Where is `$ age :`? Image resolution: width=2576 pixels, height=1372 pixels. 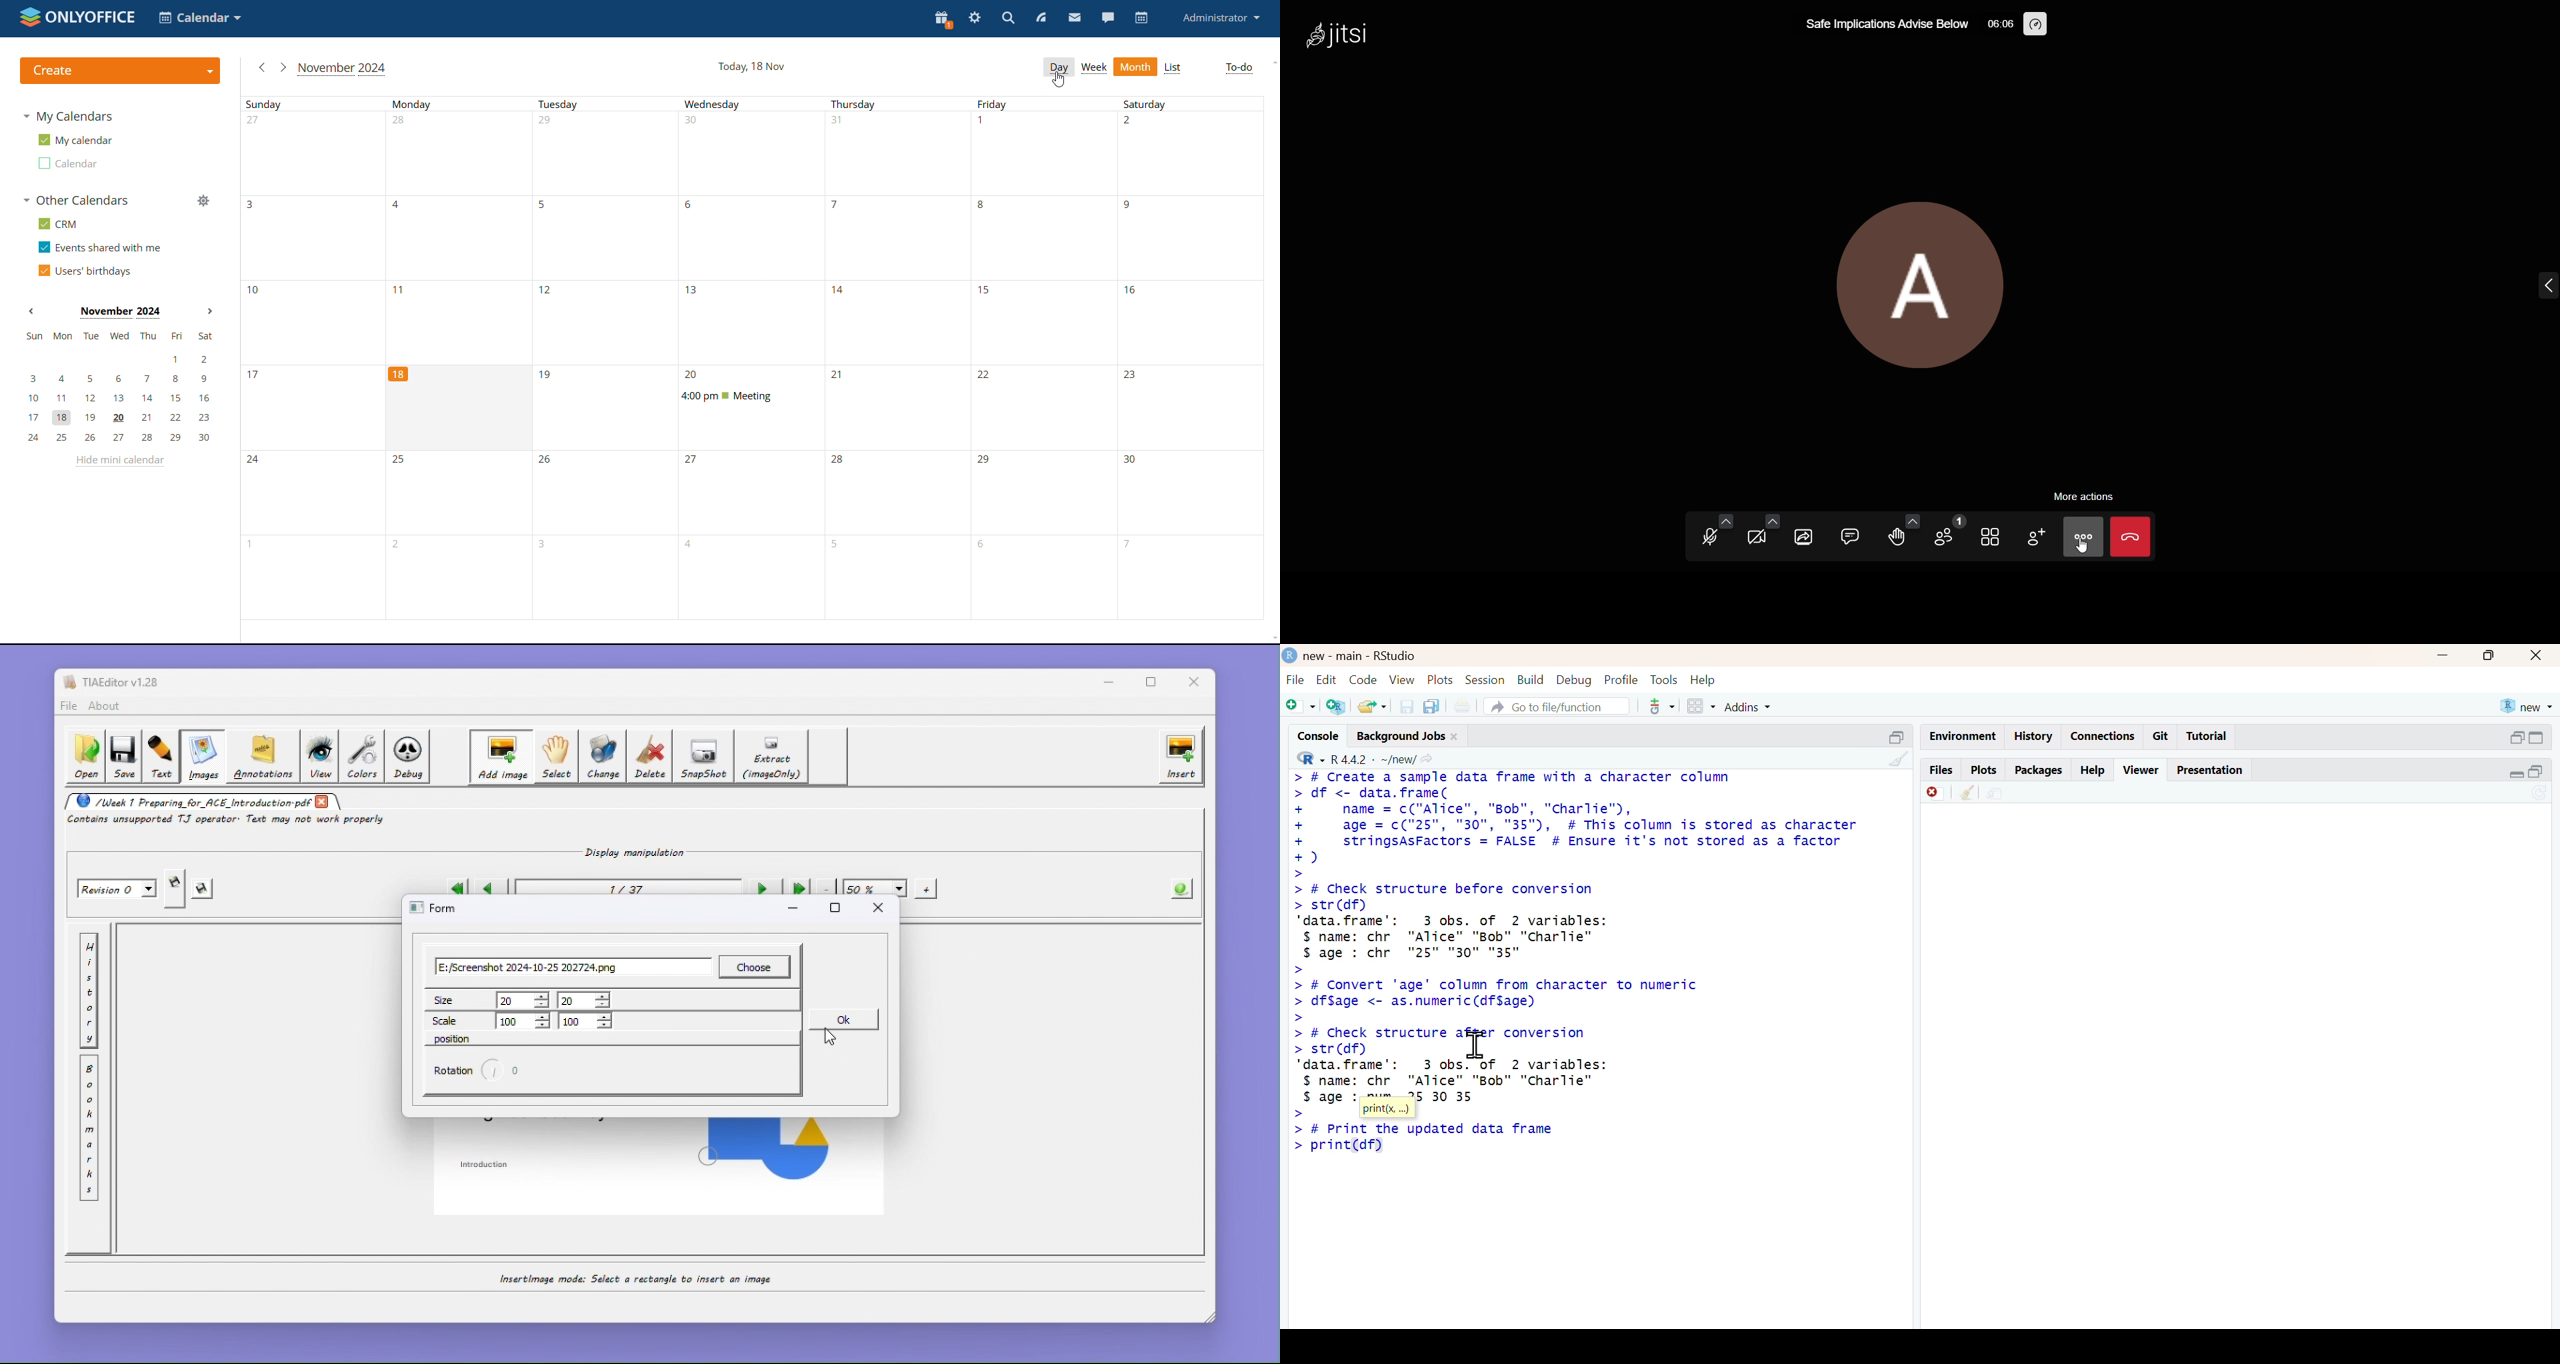 $ age : is located at coordinates (1331, 1098).